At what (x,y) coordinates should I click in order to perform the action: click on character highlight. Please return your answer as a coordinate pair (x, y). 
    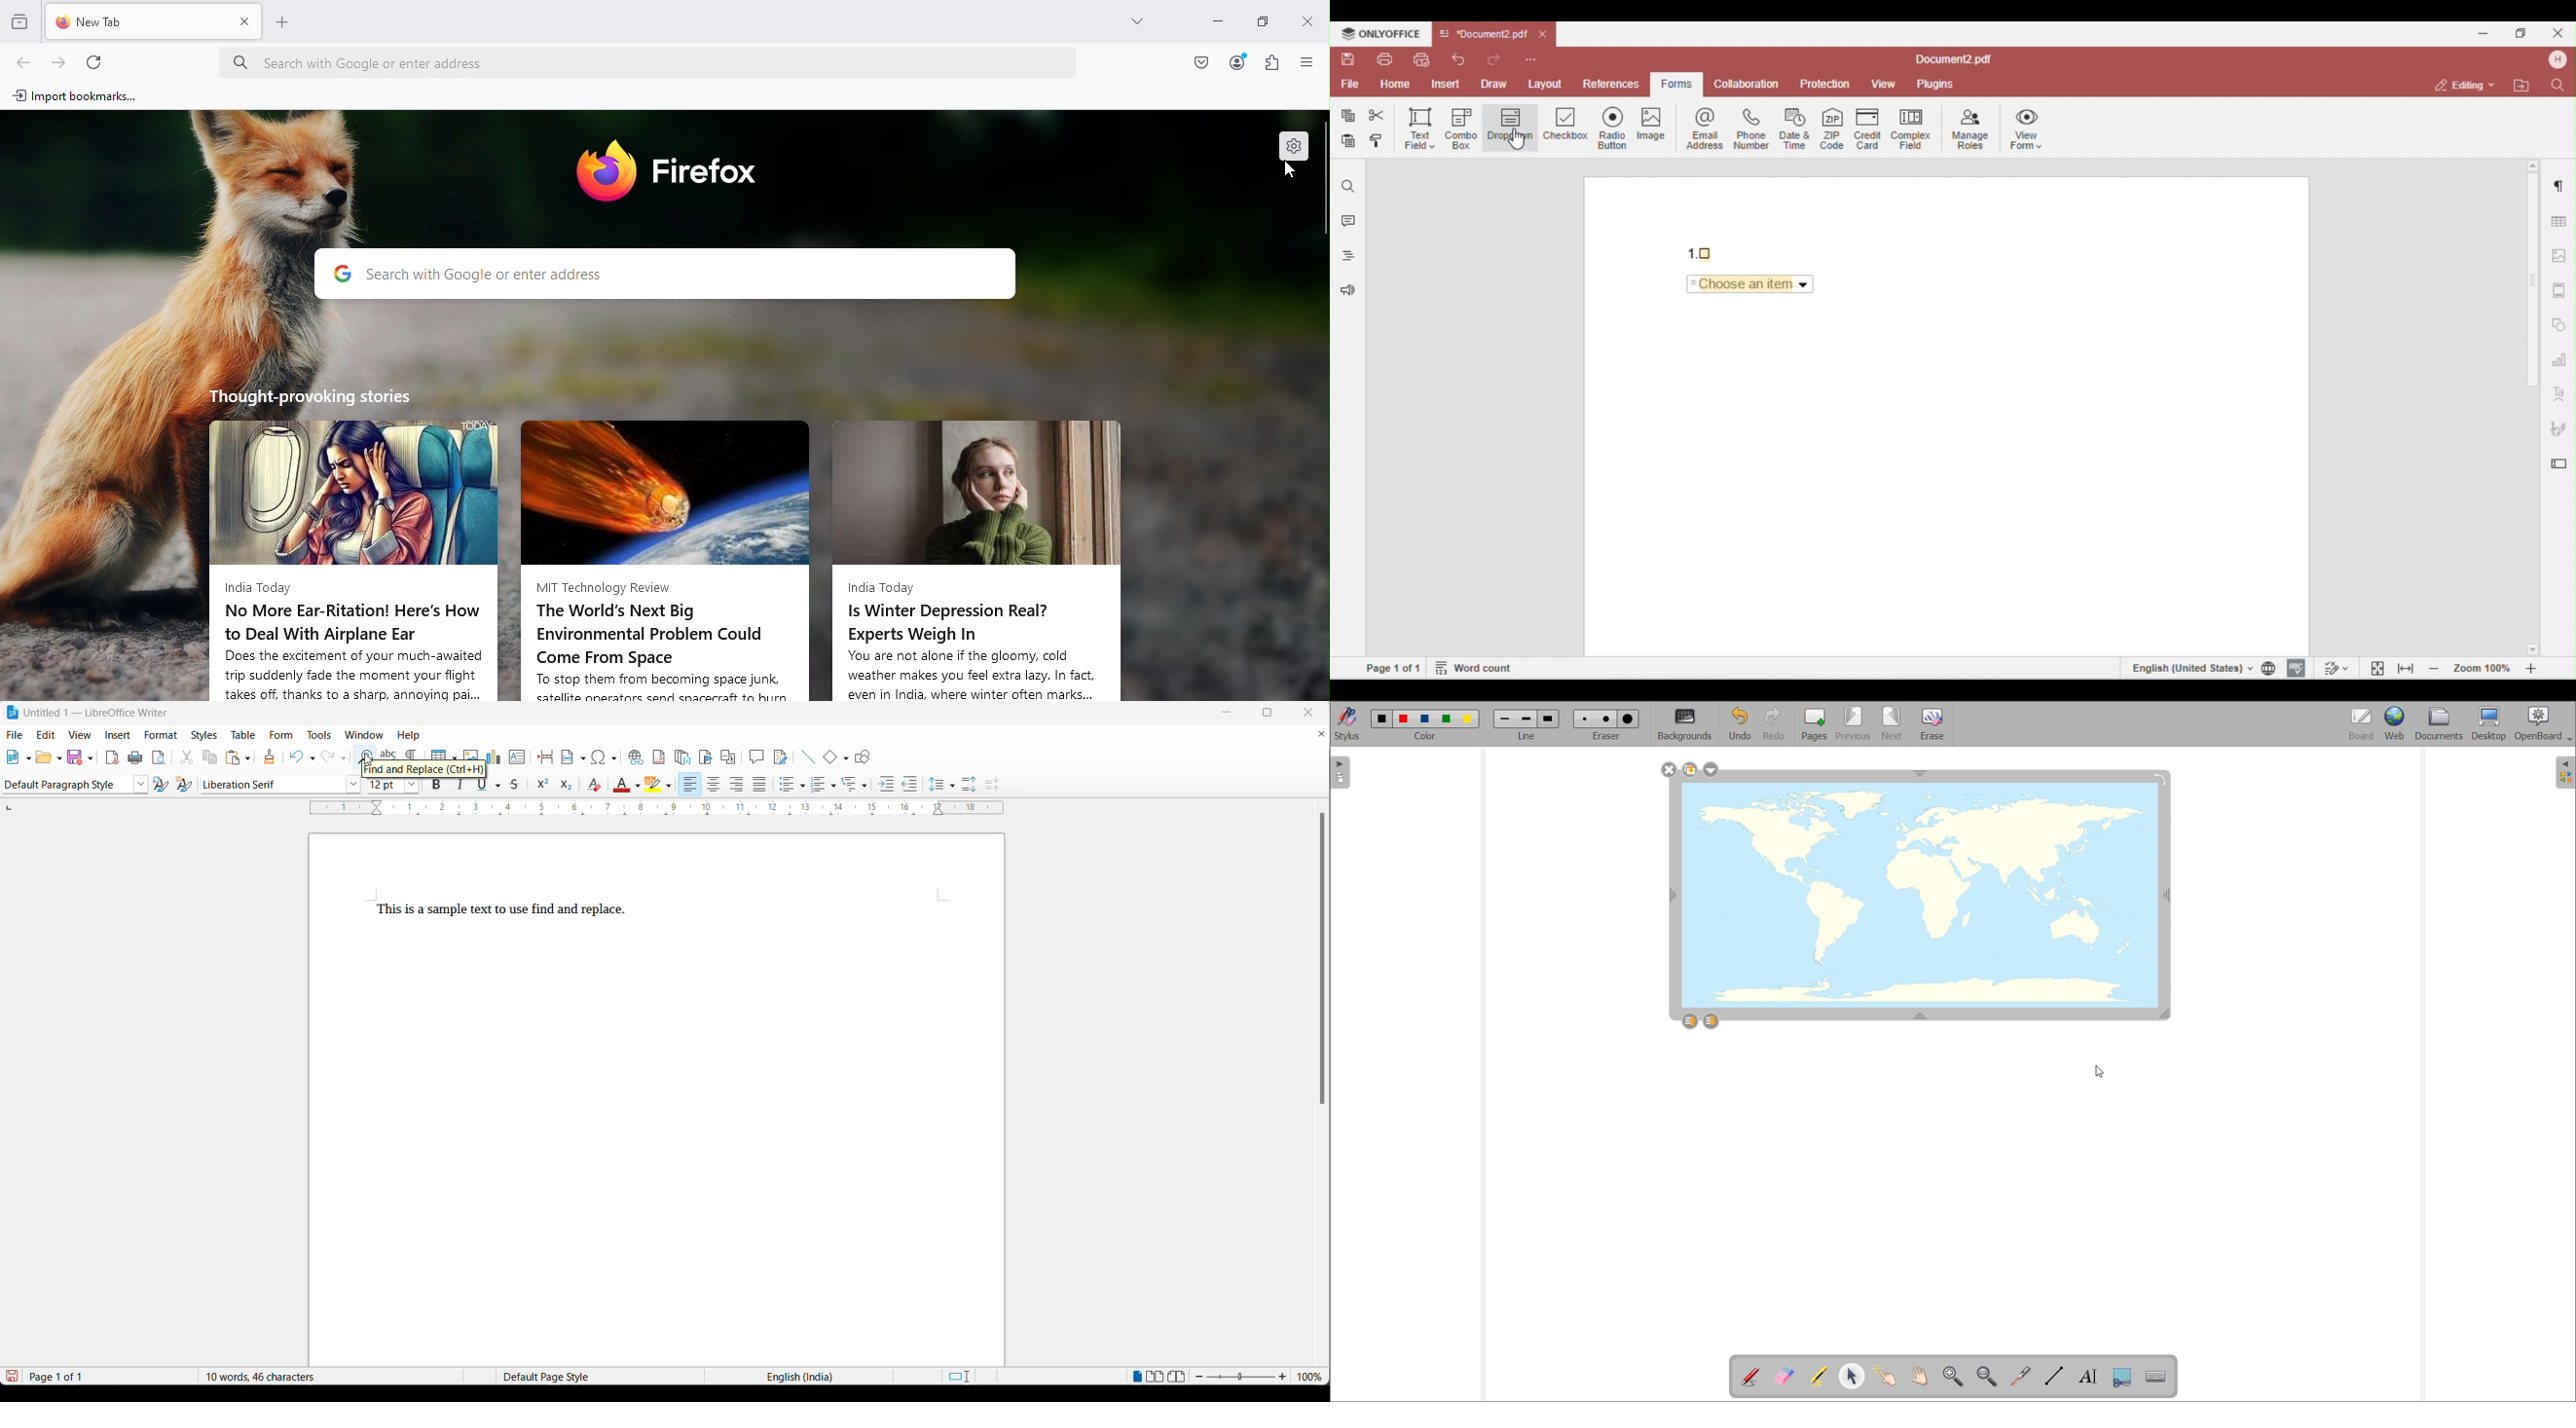
    Looking at the image, I should click on (653, 785).